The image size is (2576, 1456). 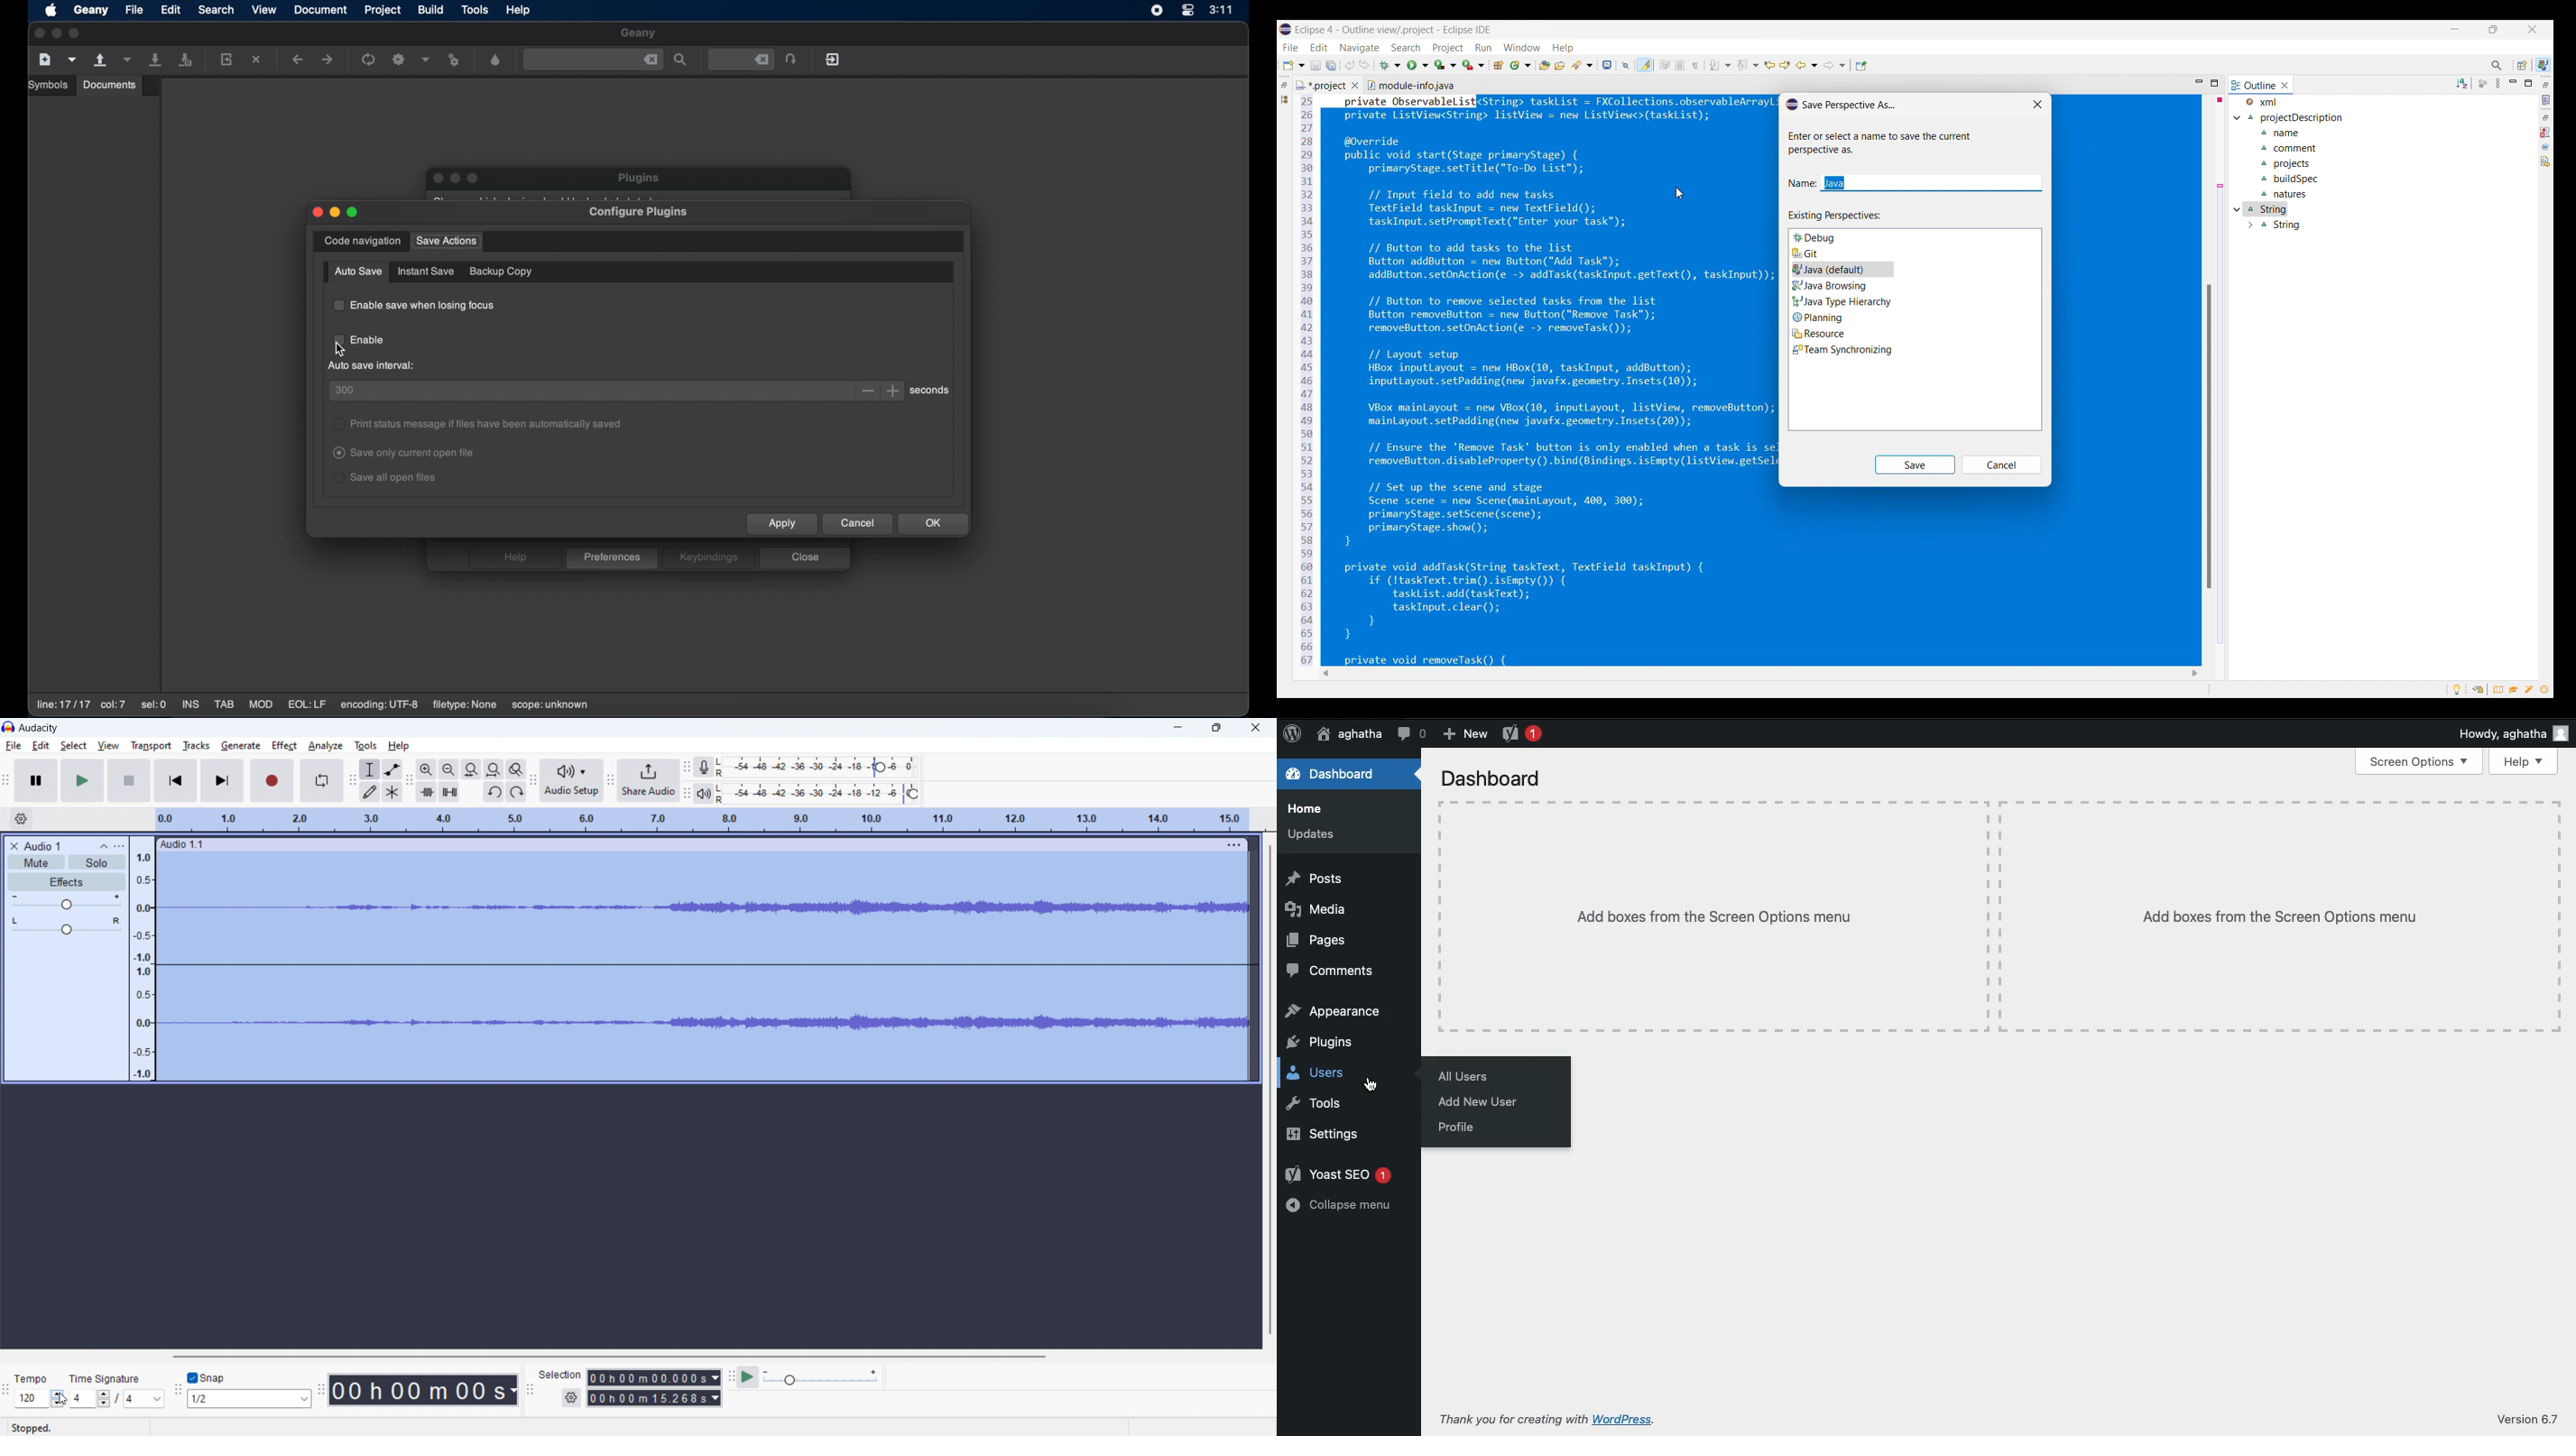 What do you see at coordinates (37, 862) in the screenshot?
I see `mute` at bounding box center [37, 862].